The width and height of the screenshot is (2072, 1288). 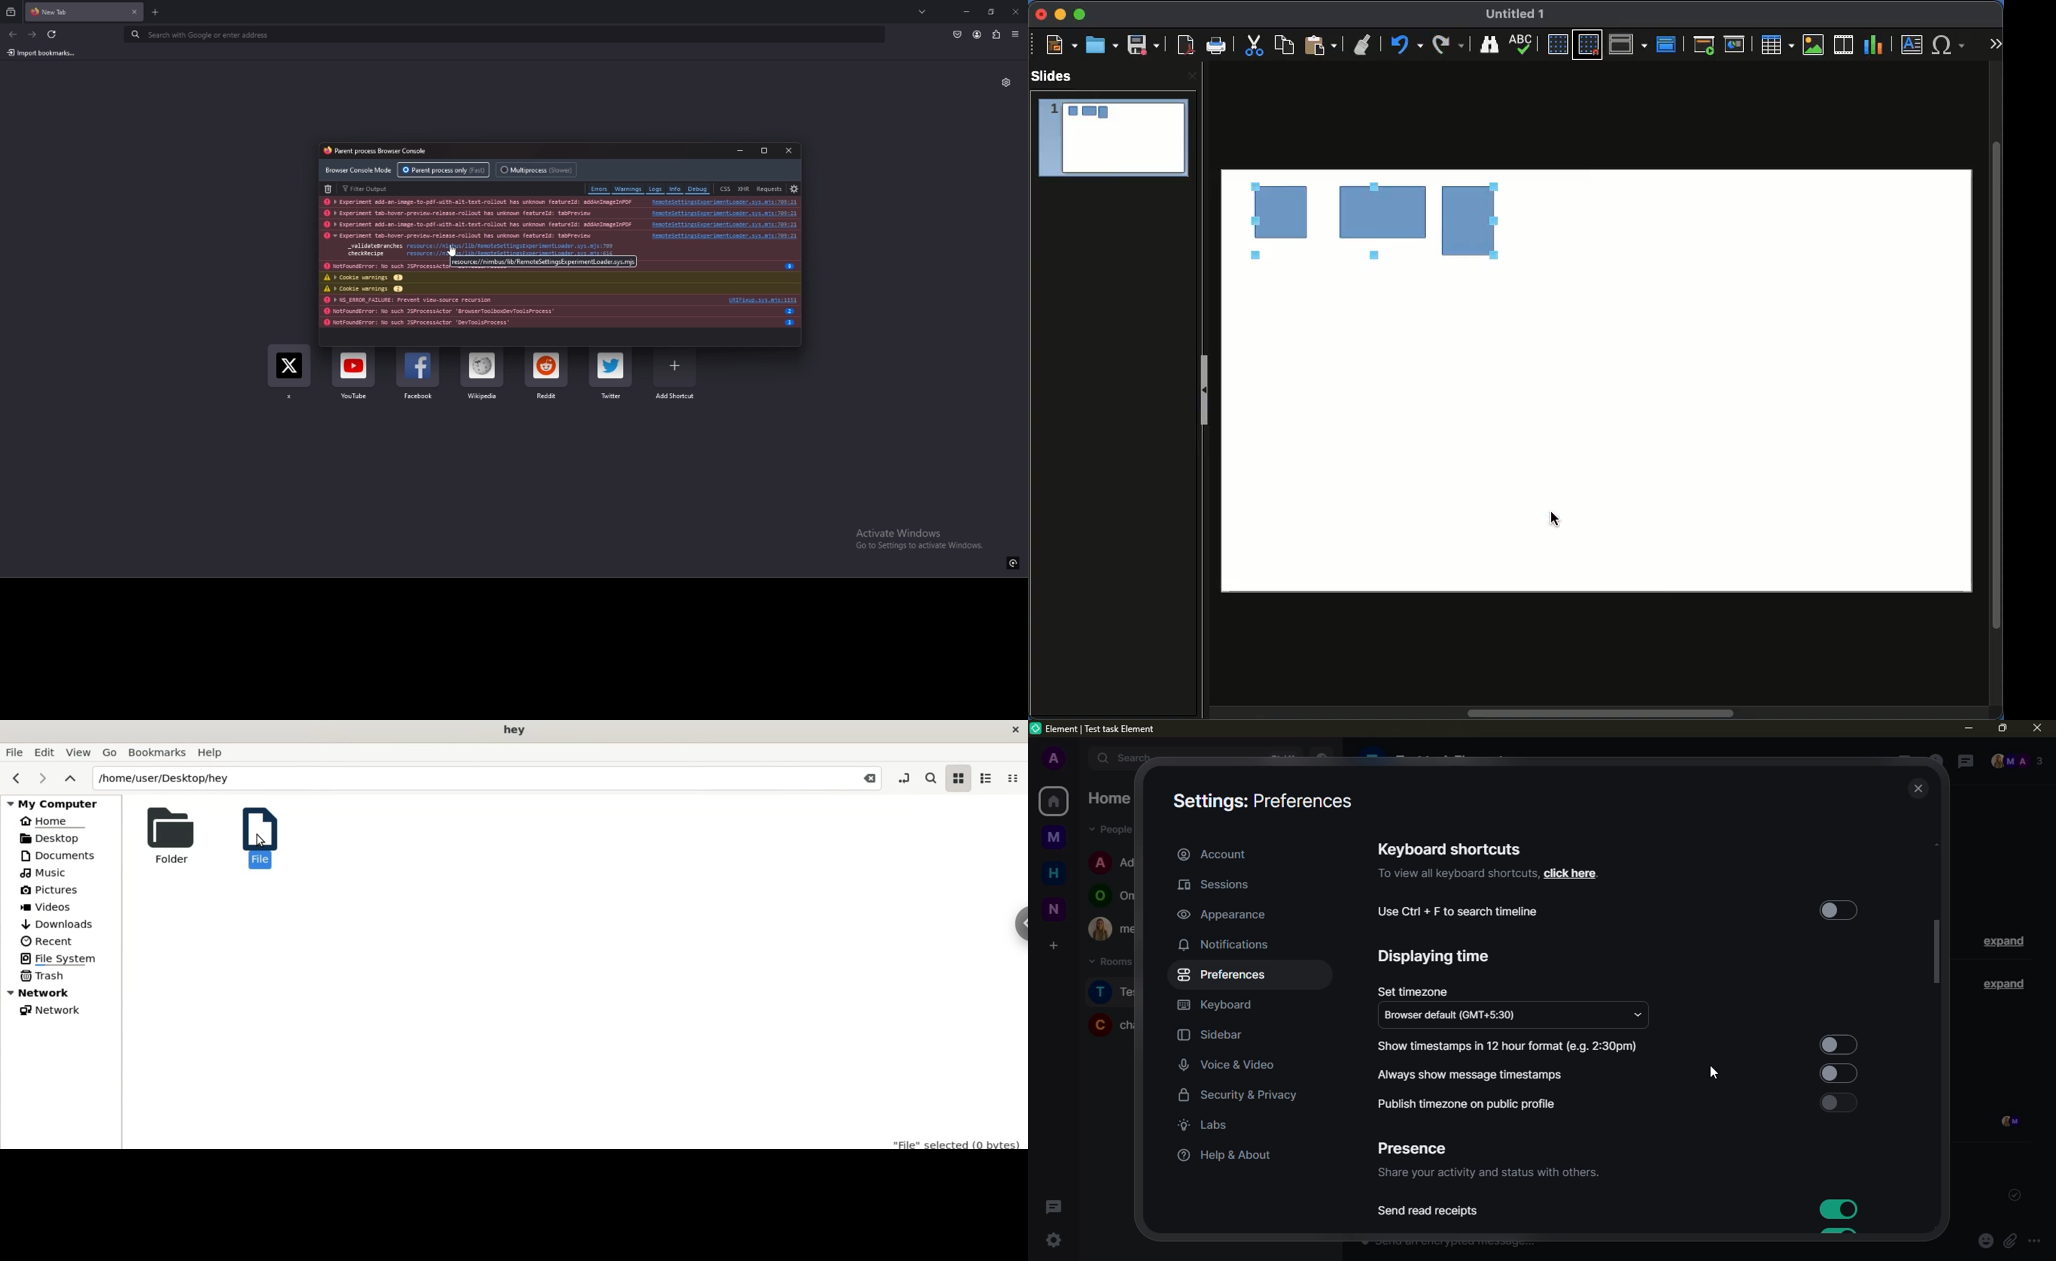 I want to click on Snap to grid, so click(x=1588, y=46).